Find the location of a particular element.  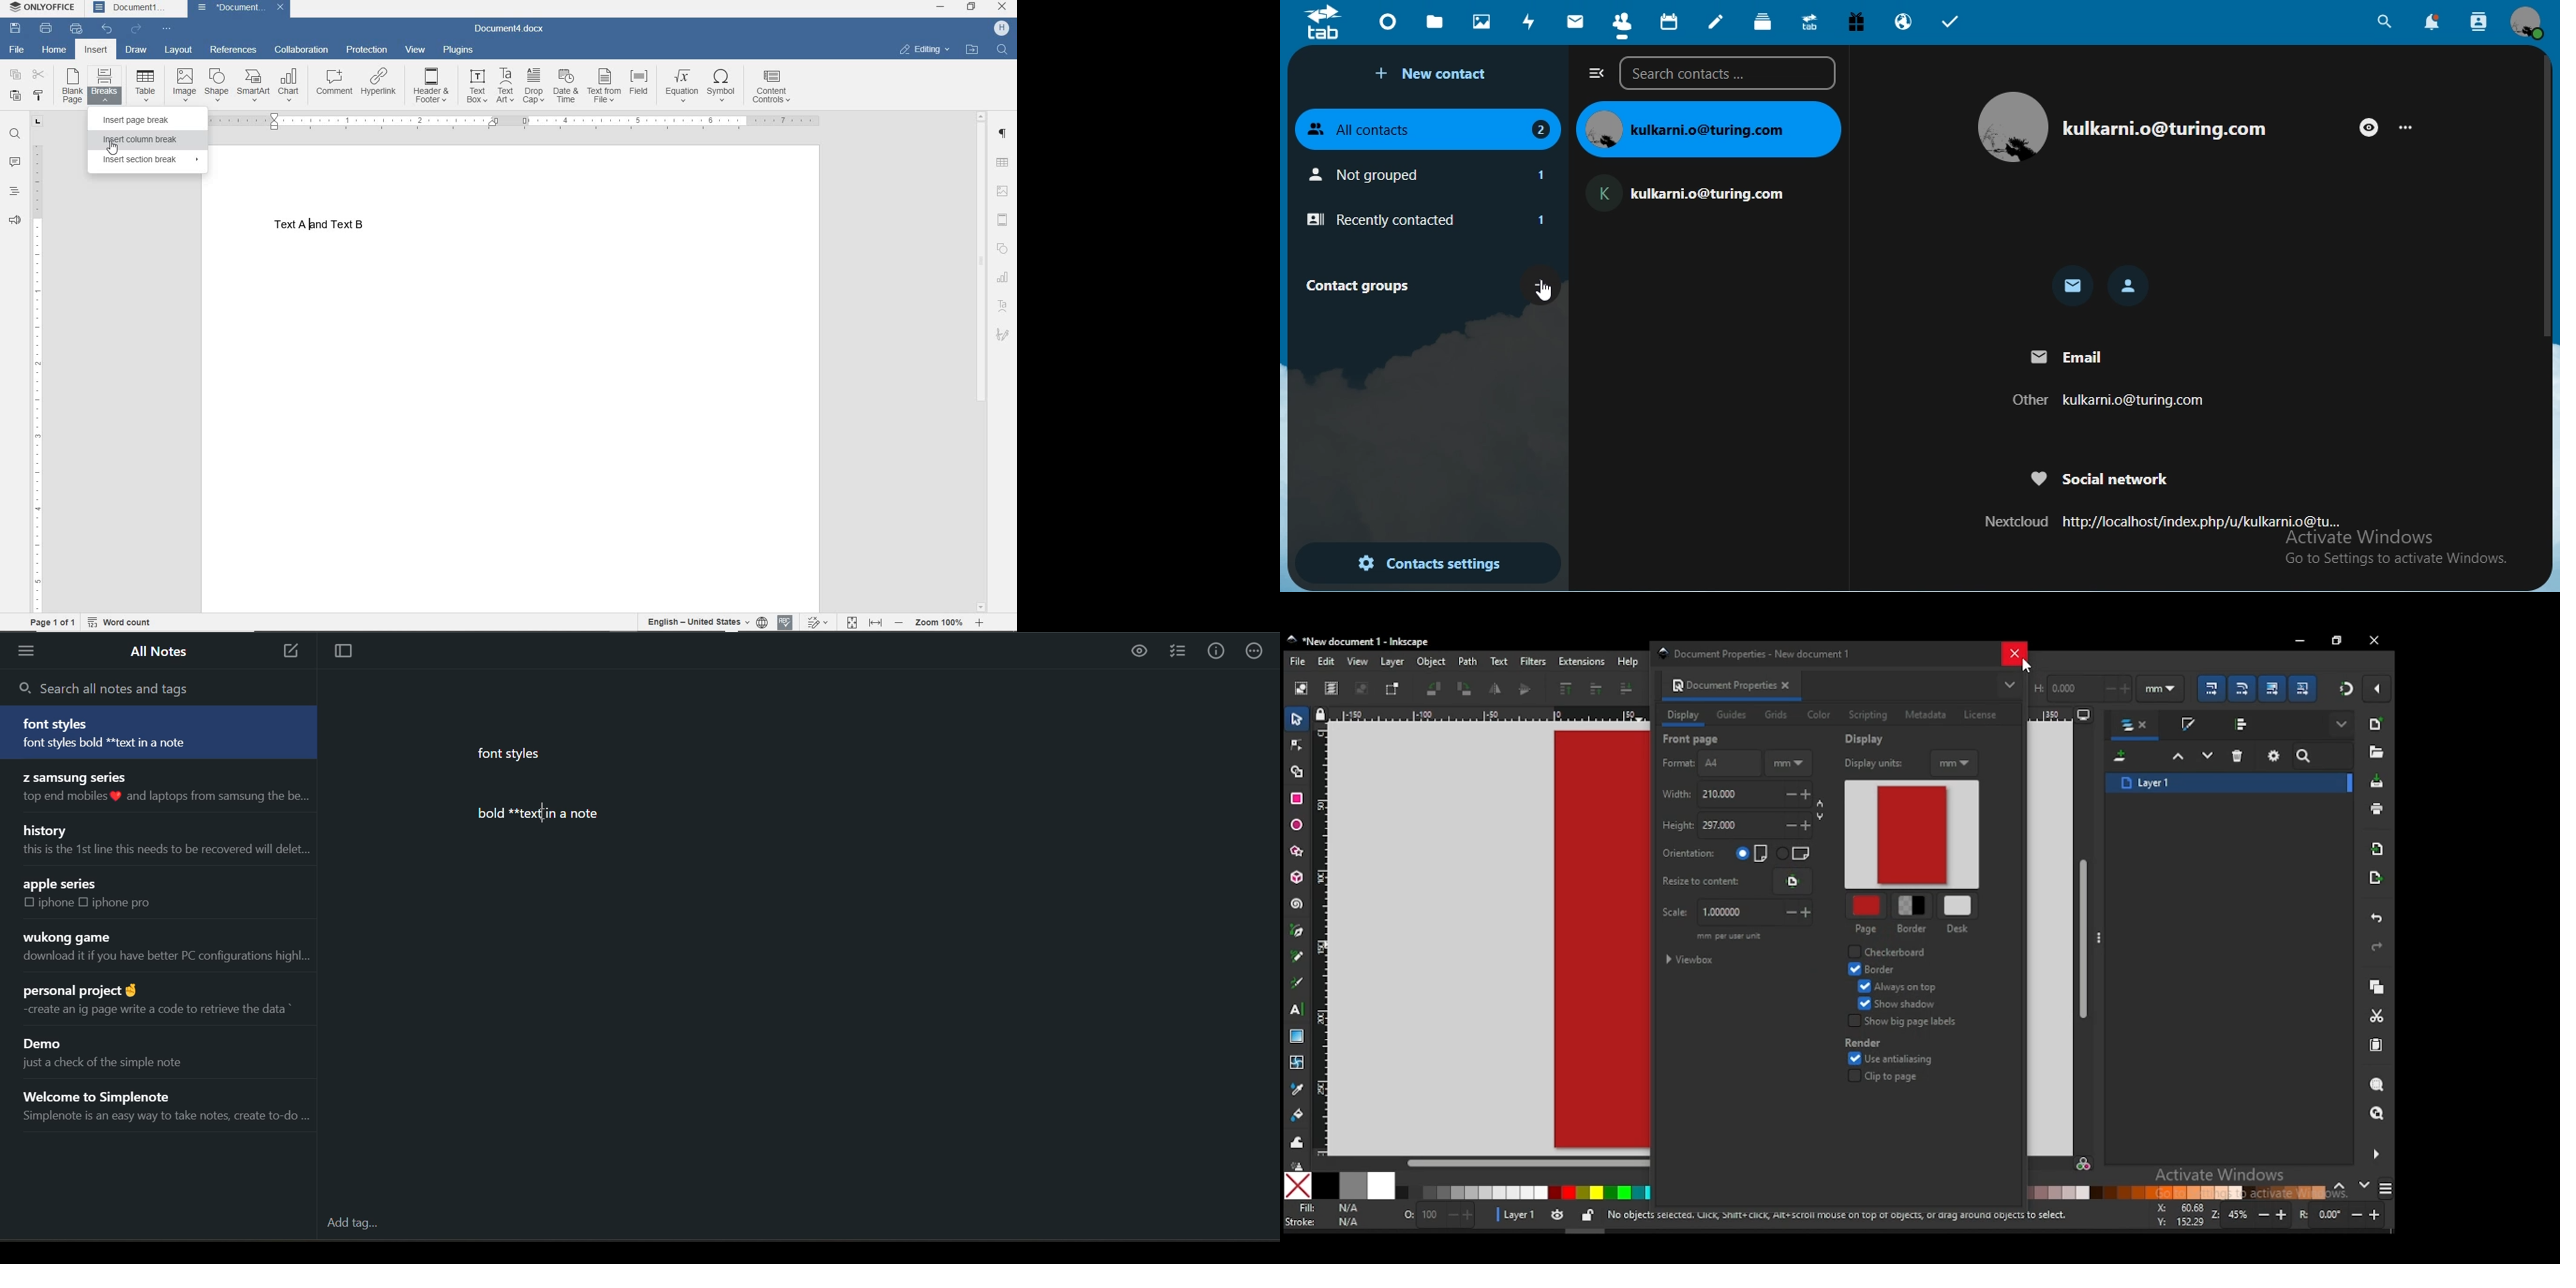

ZOOM OUT is located at coordinates (939, 622).